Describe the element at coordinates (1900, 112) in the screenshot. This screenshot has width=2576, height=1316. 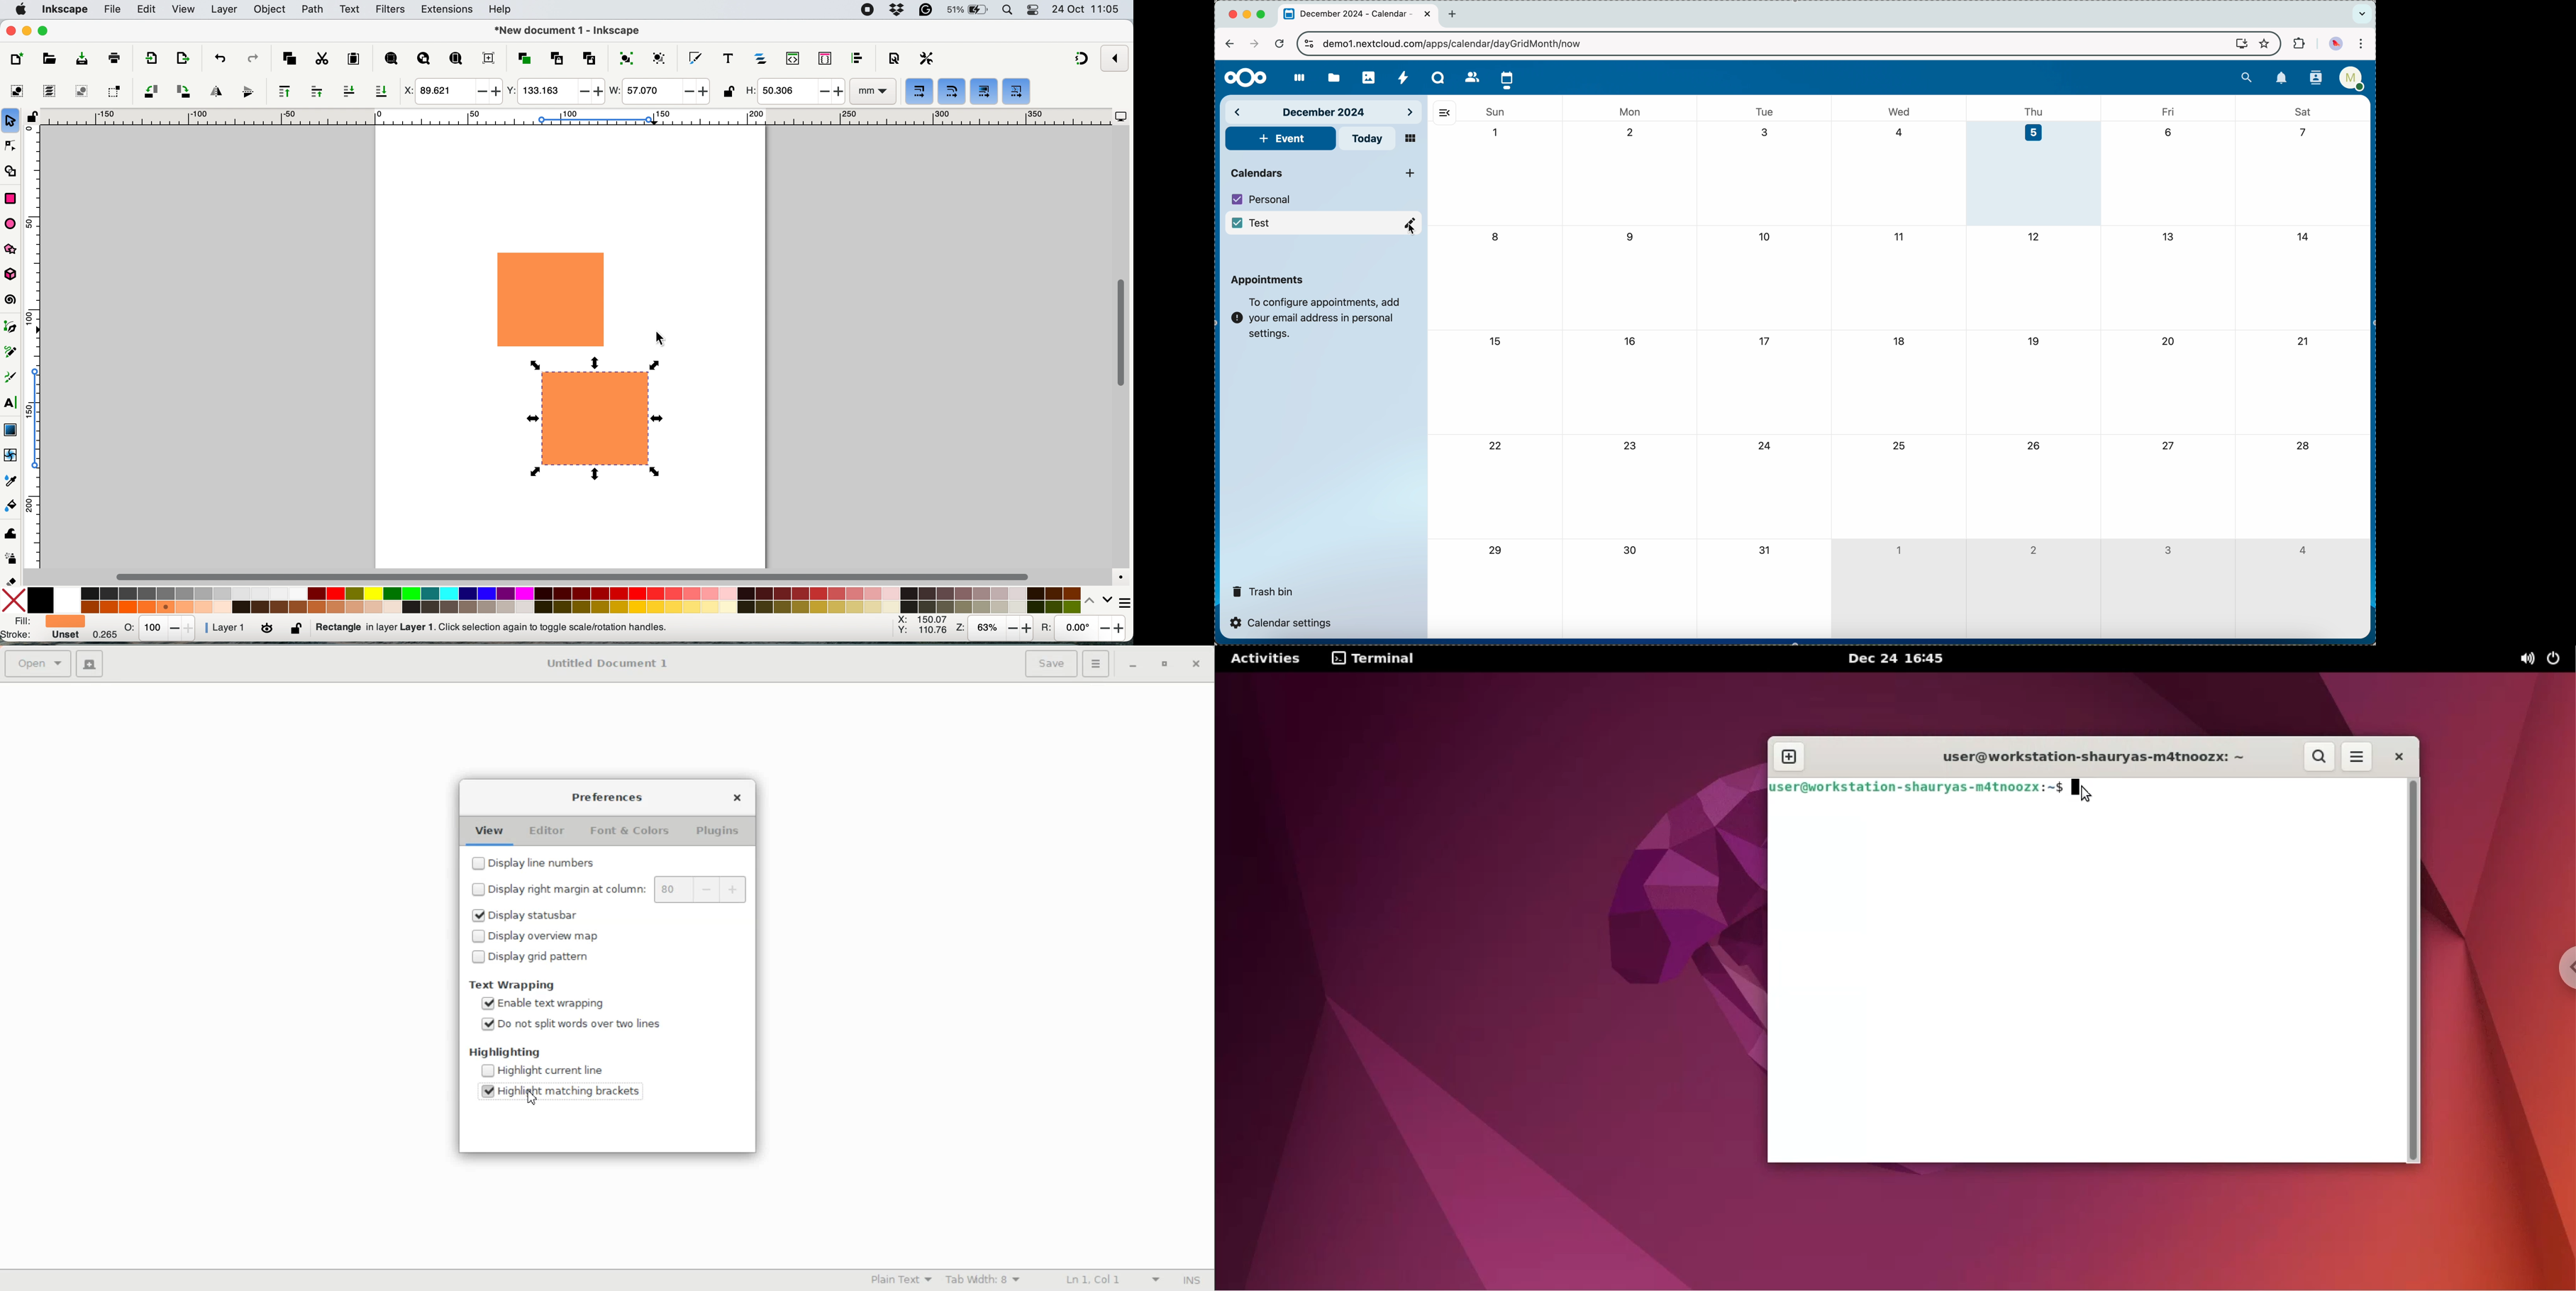
I see `wed` at that location.